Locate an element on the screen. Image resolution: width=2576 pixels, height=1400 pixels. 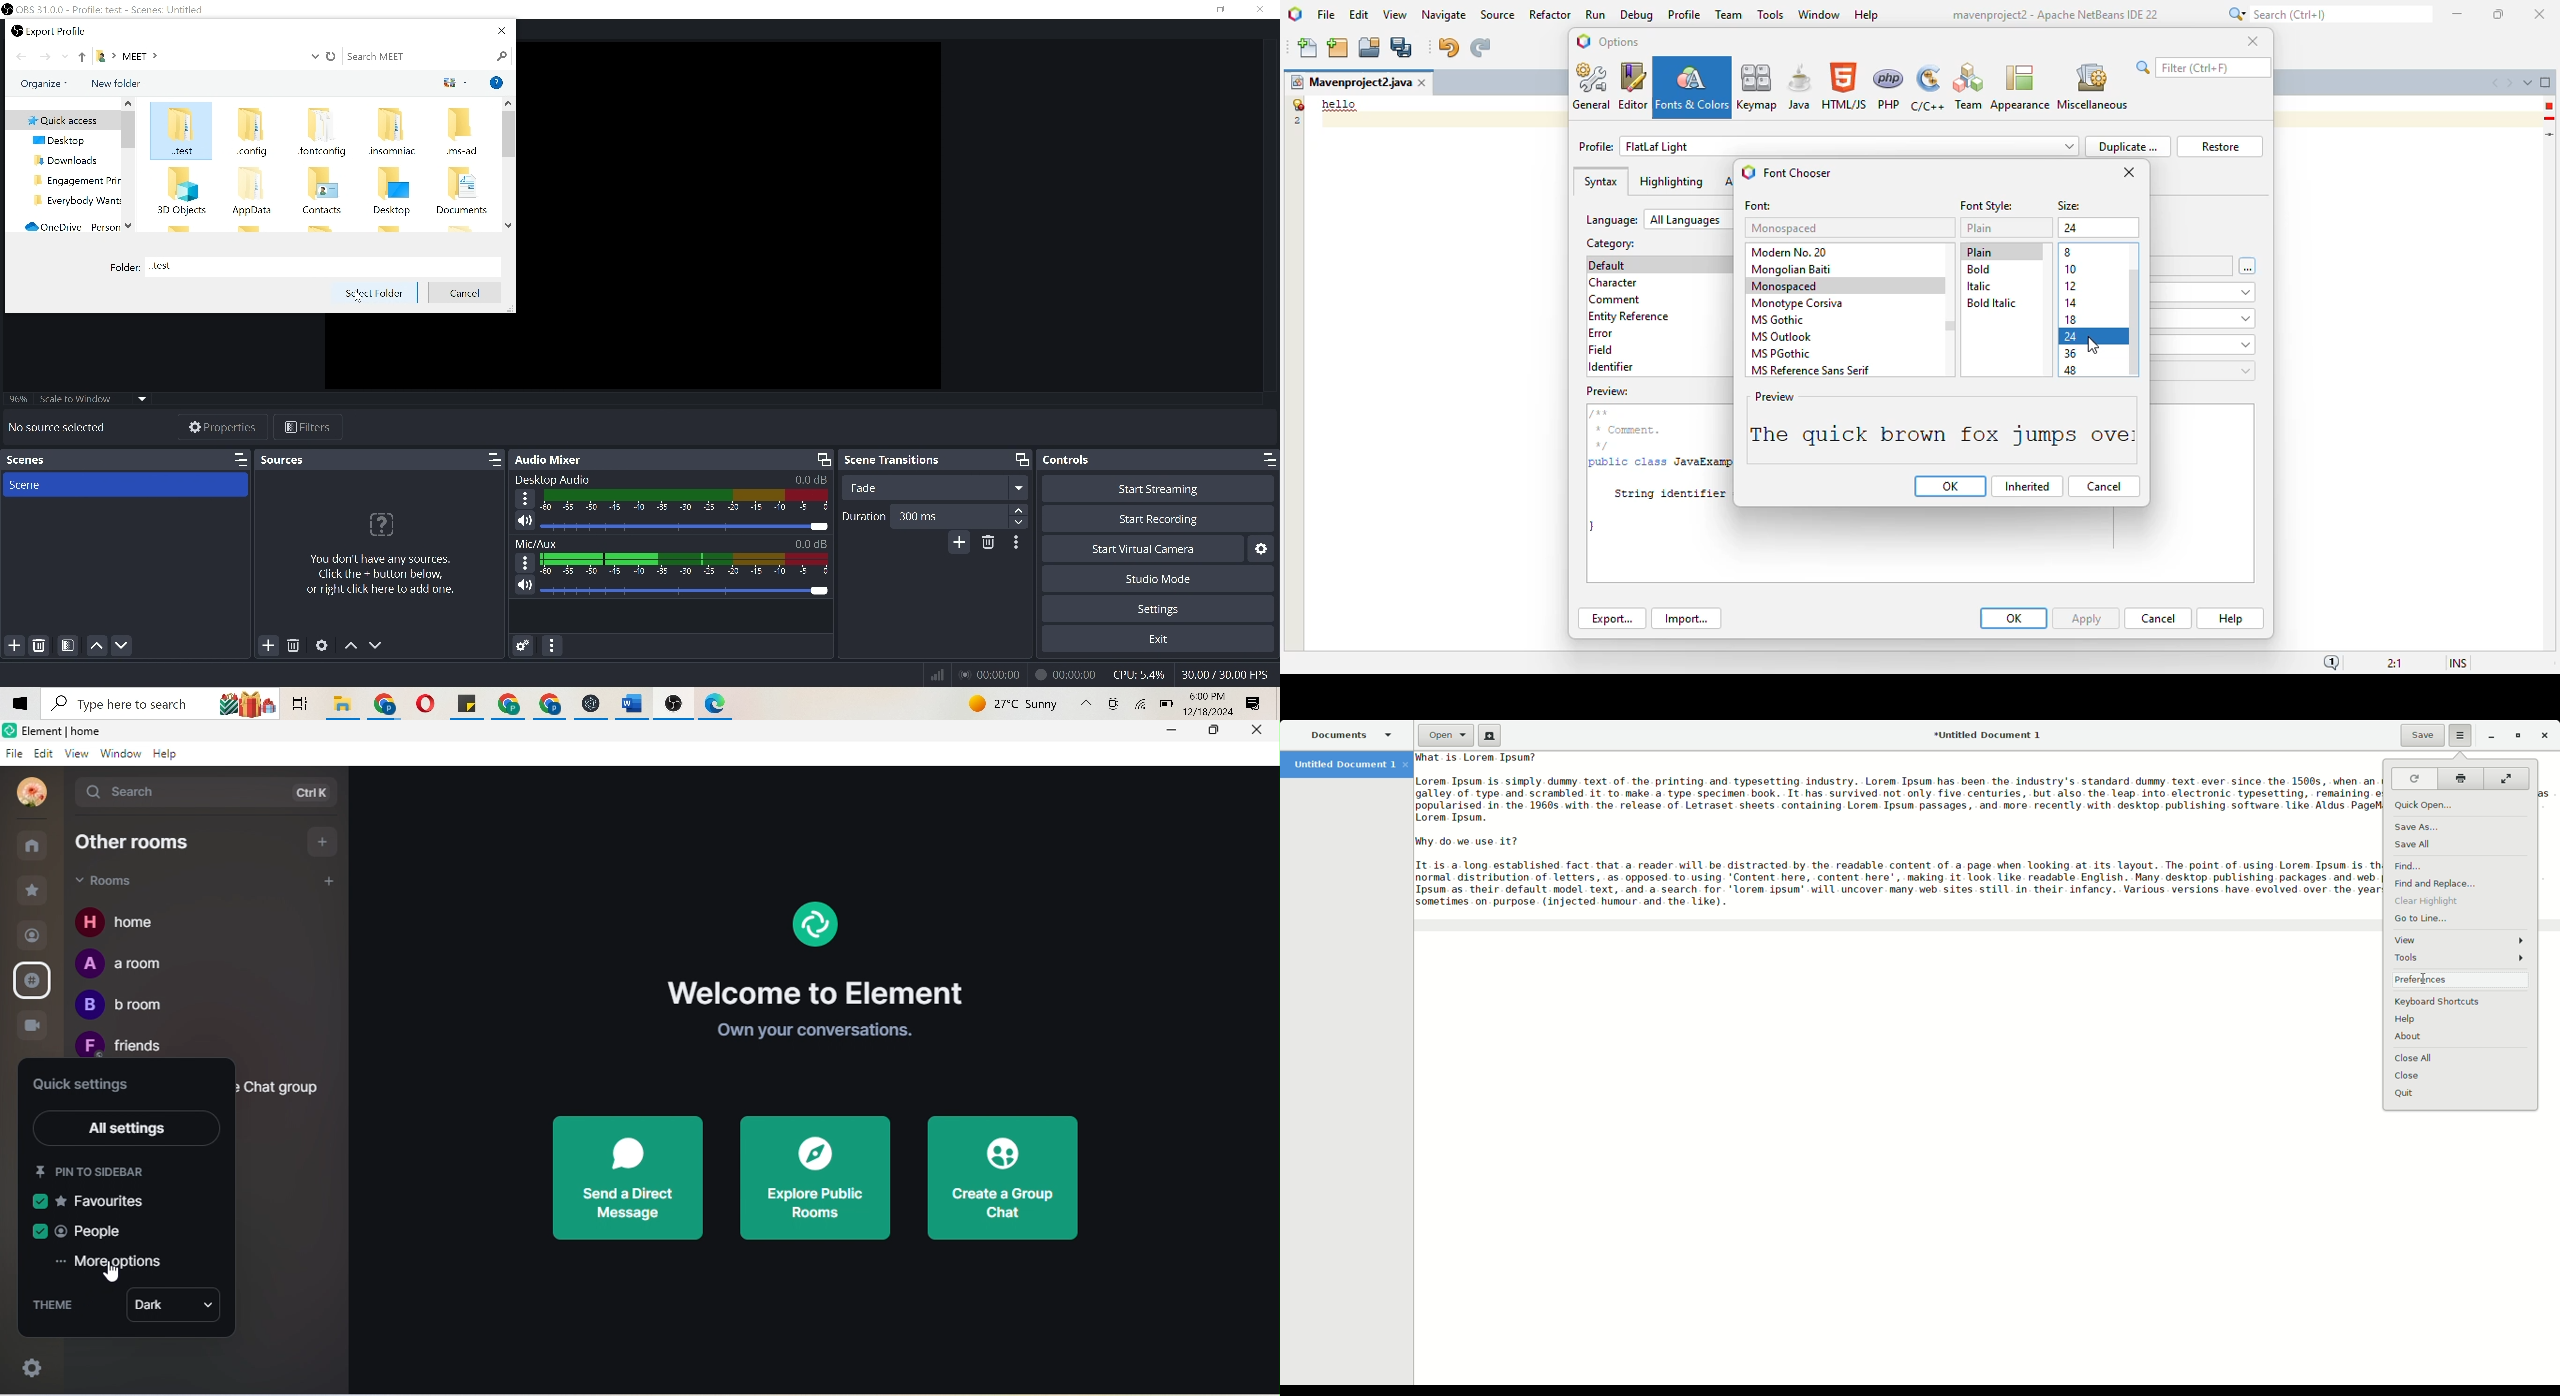
weahter is located at coordinates (1014, 702).